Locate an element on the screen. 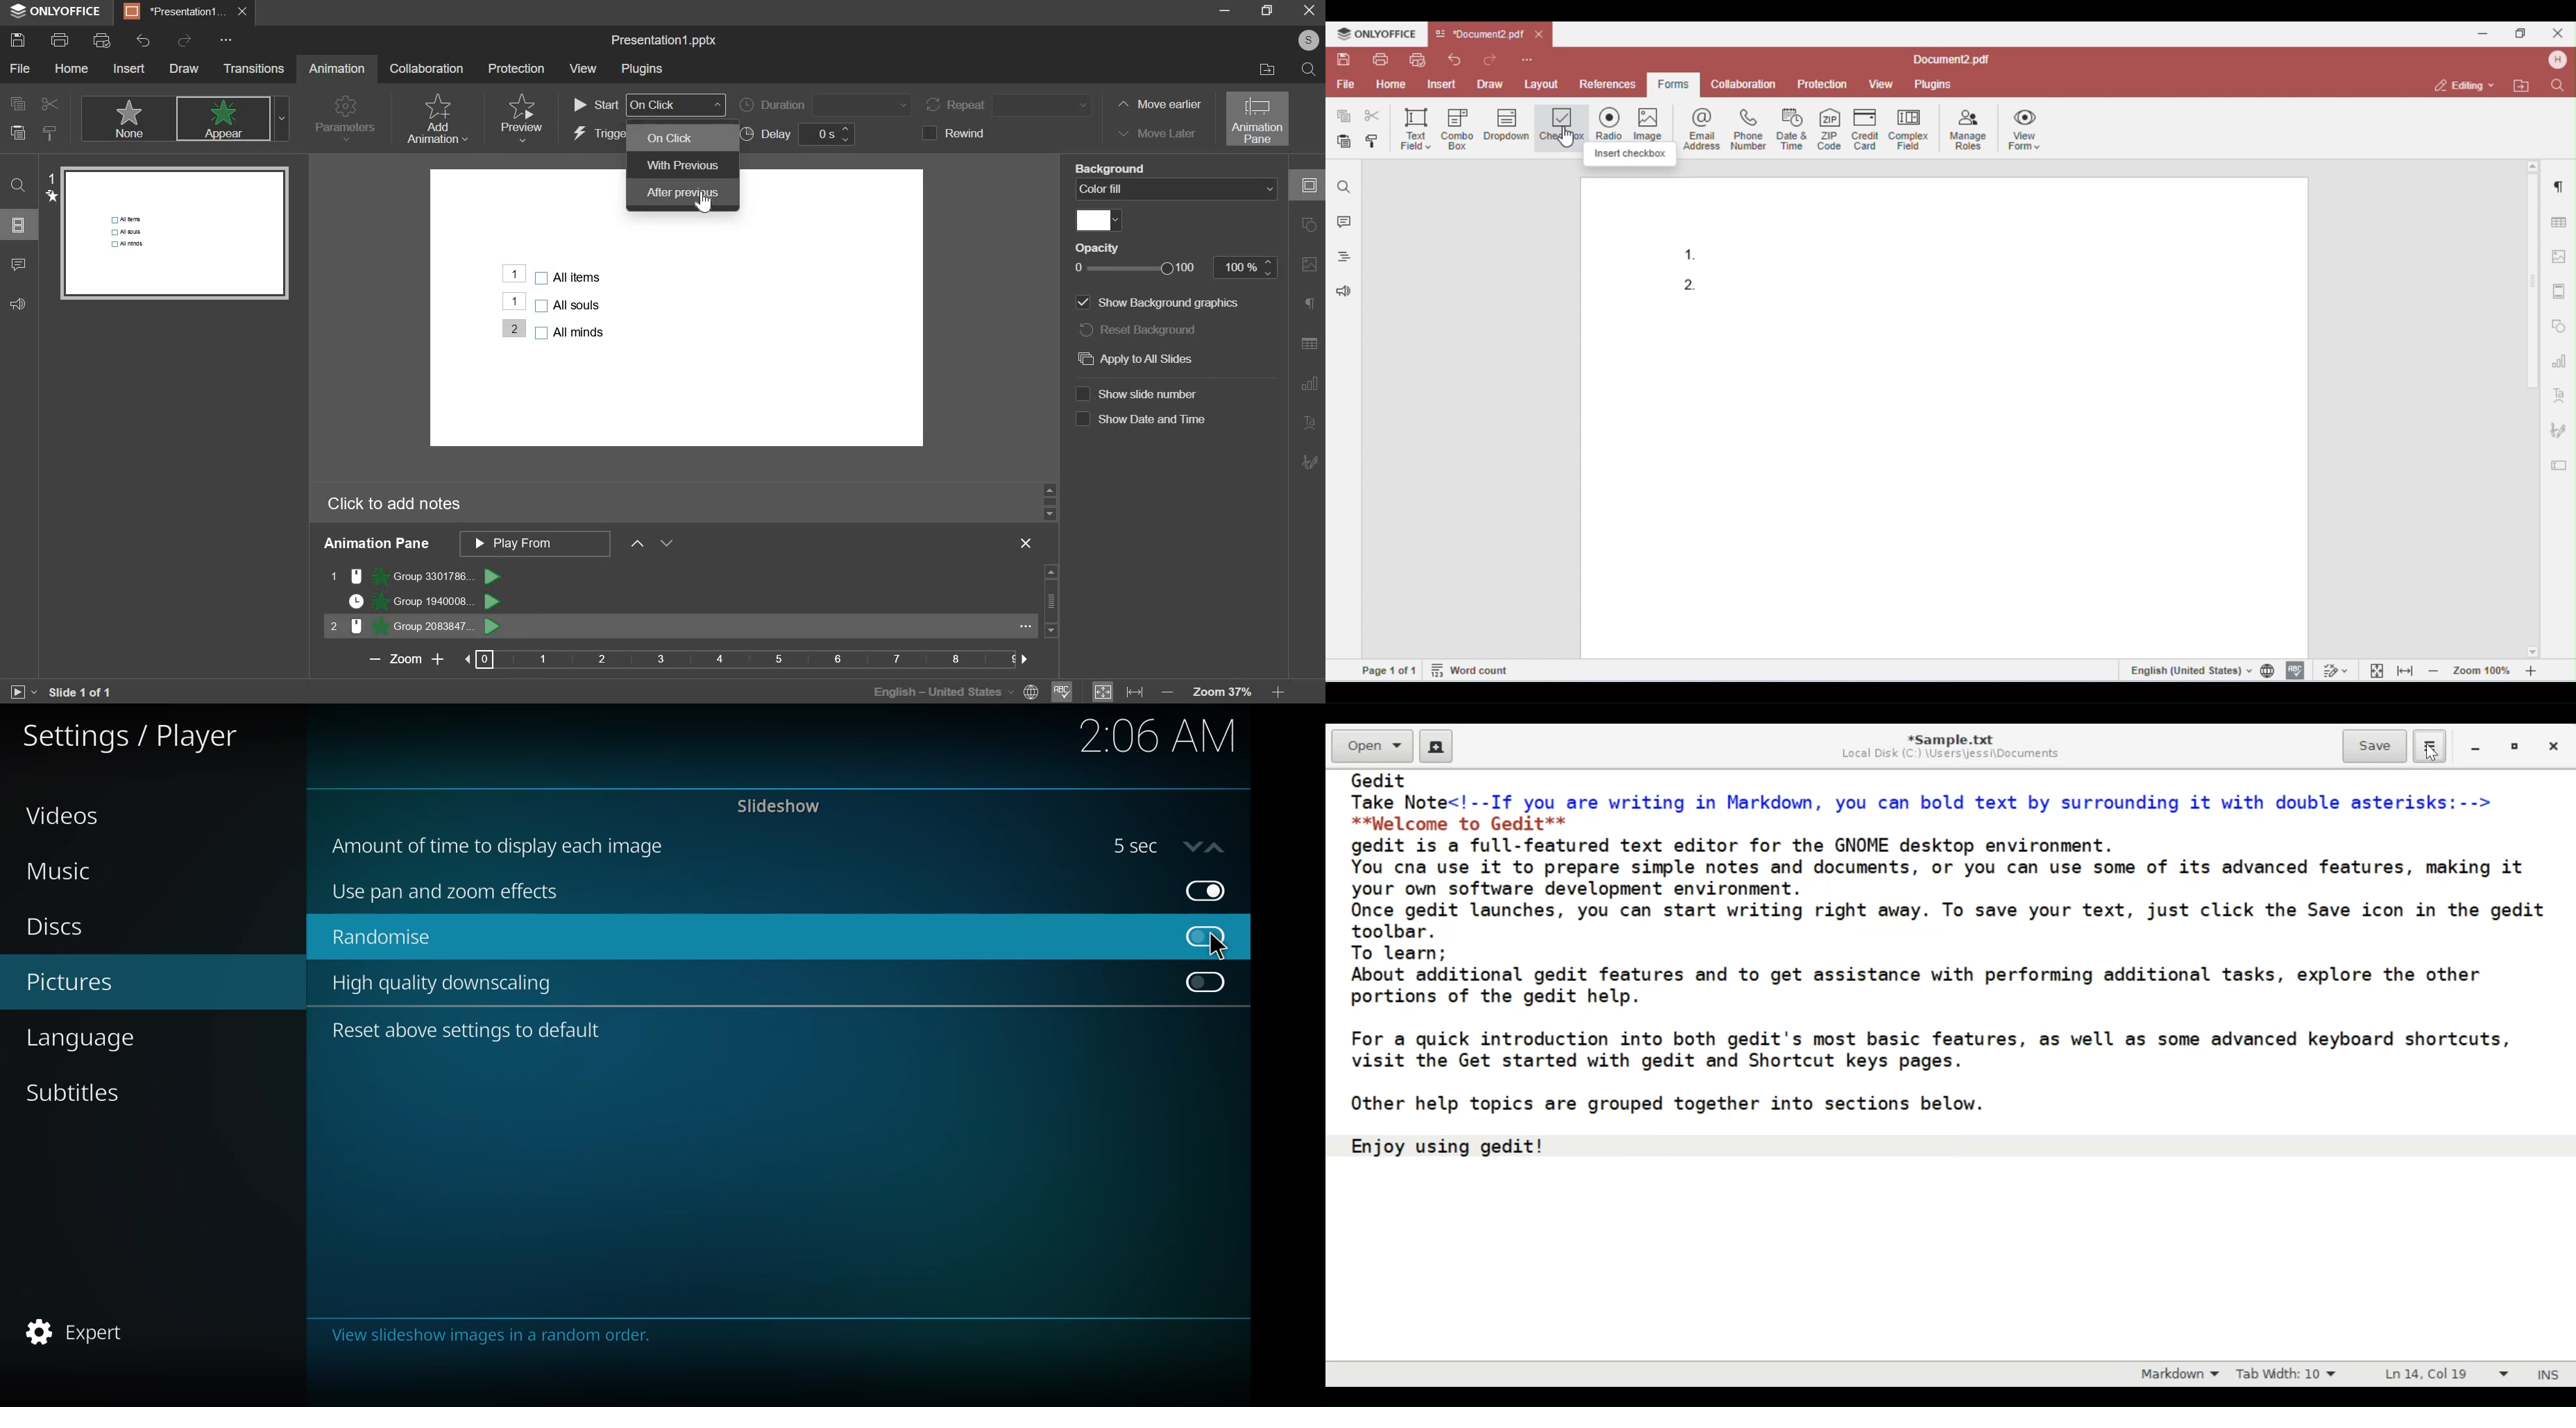 The image size is (2576, 1428). time is located at coordinates (1162, 737).